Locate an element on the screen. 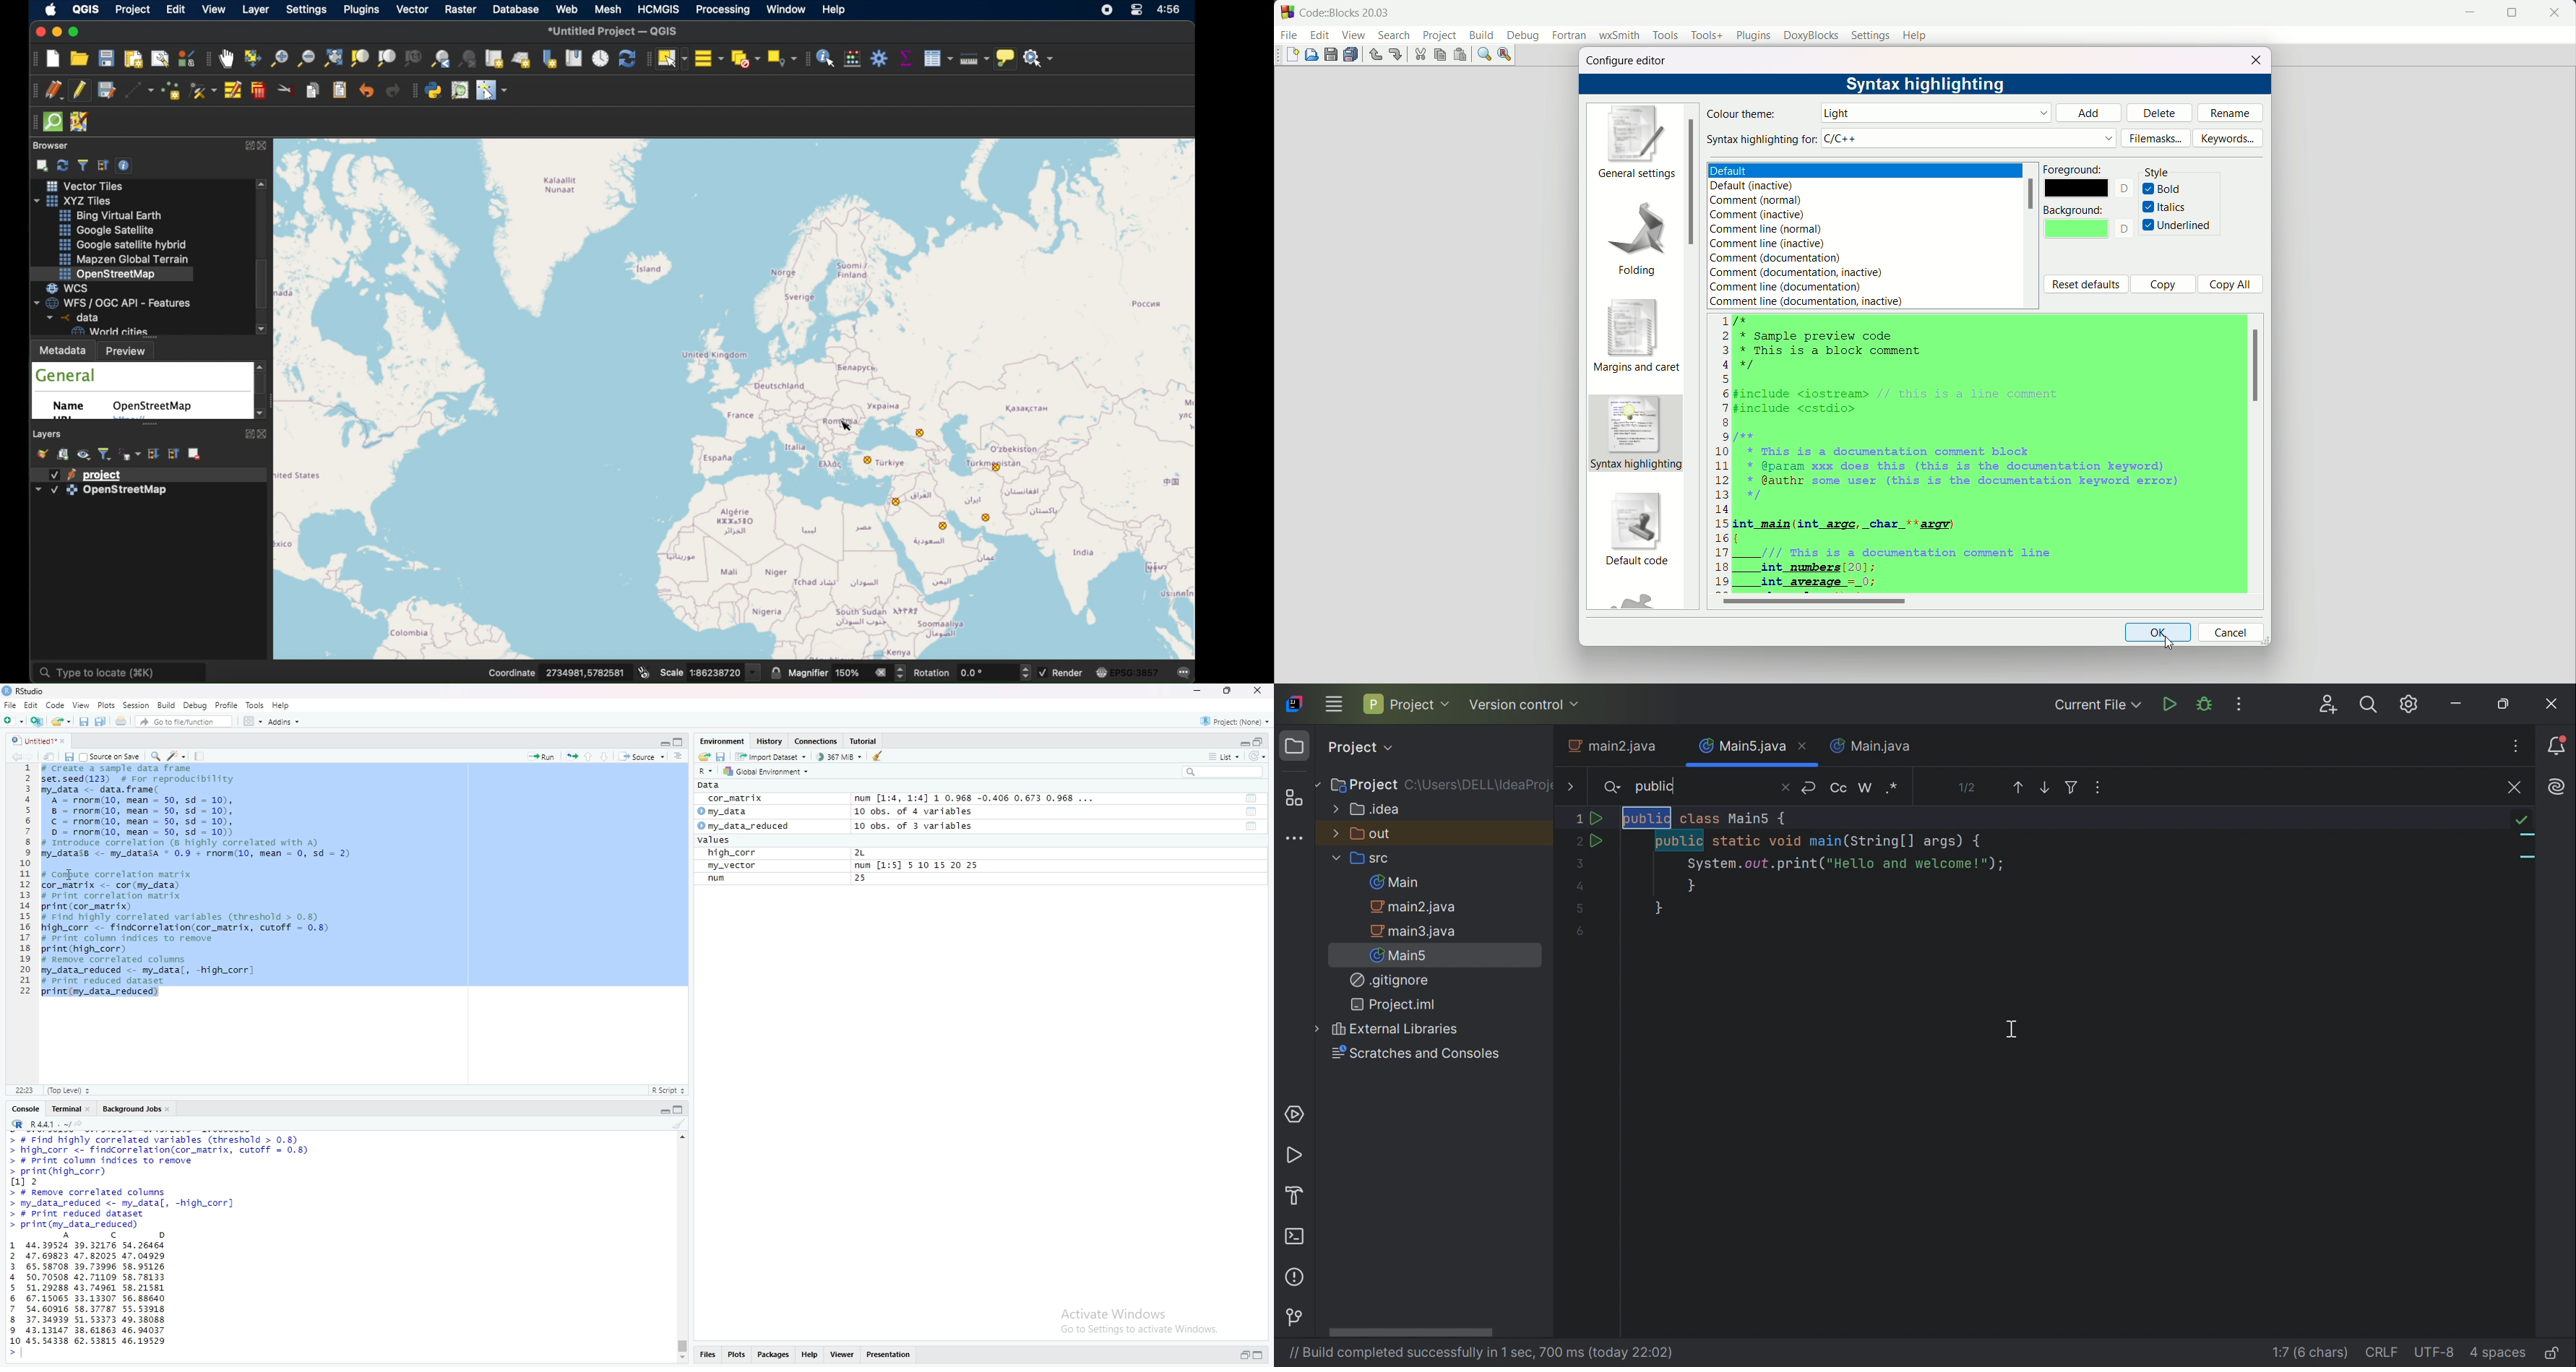 Image resolution: width=2576 pixels, height=1372 pixels. Console is located at coordinates (27, 1109).